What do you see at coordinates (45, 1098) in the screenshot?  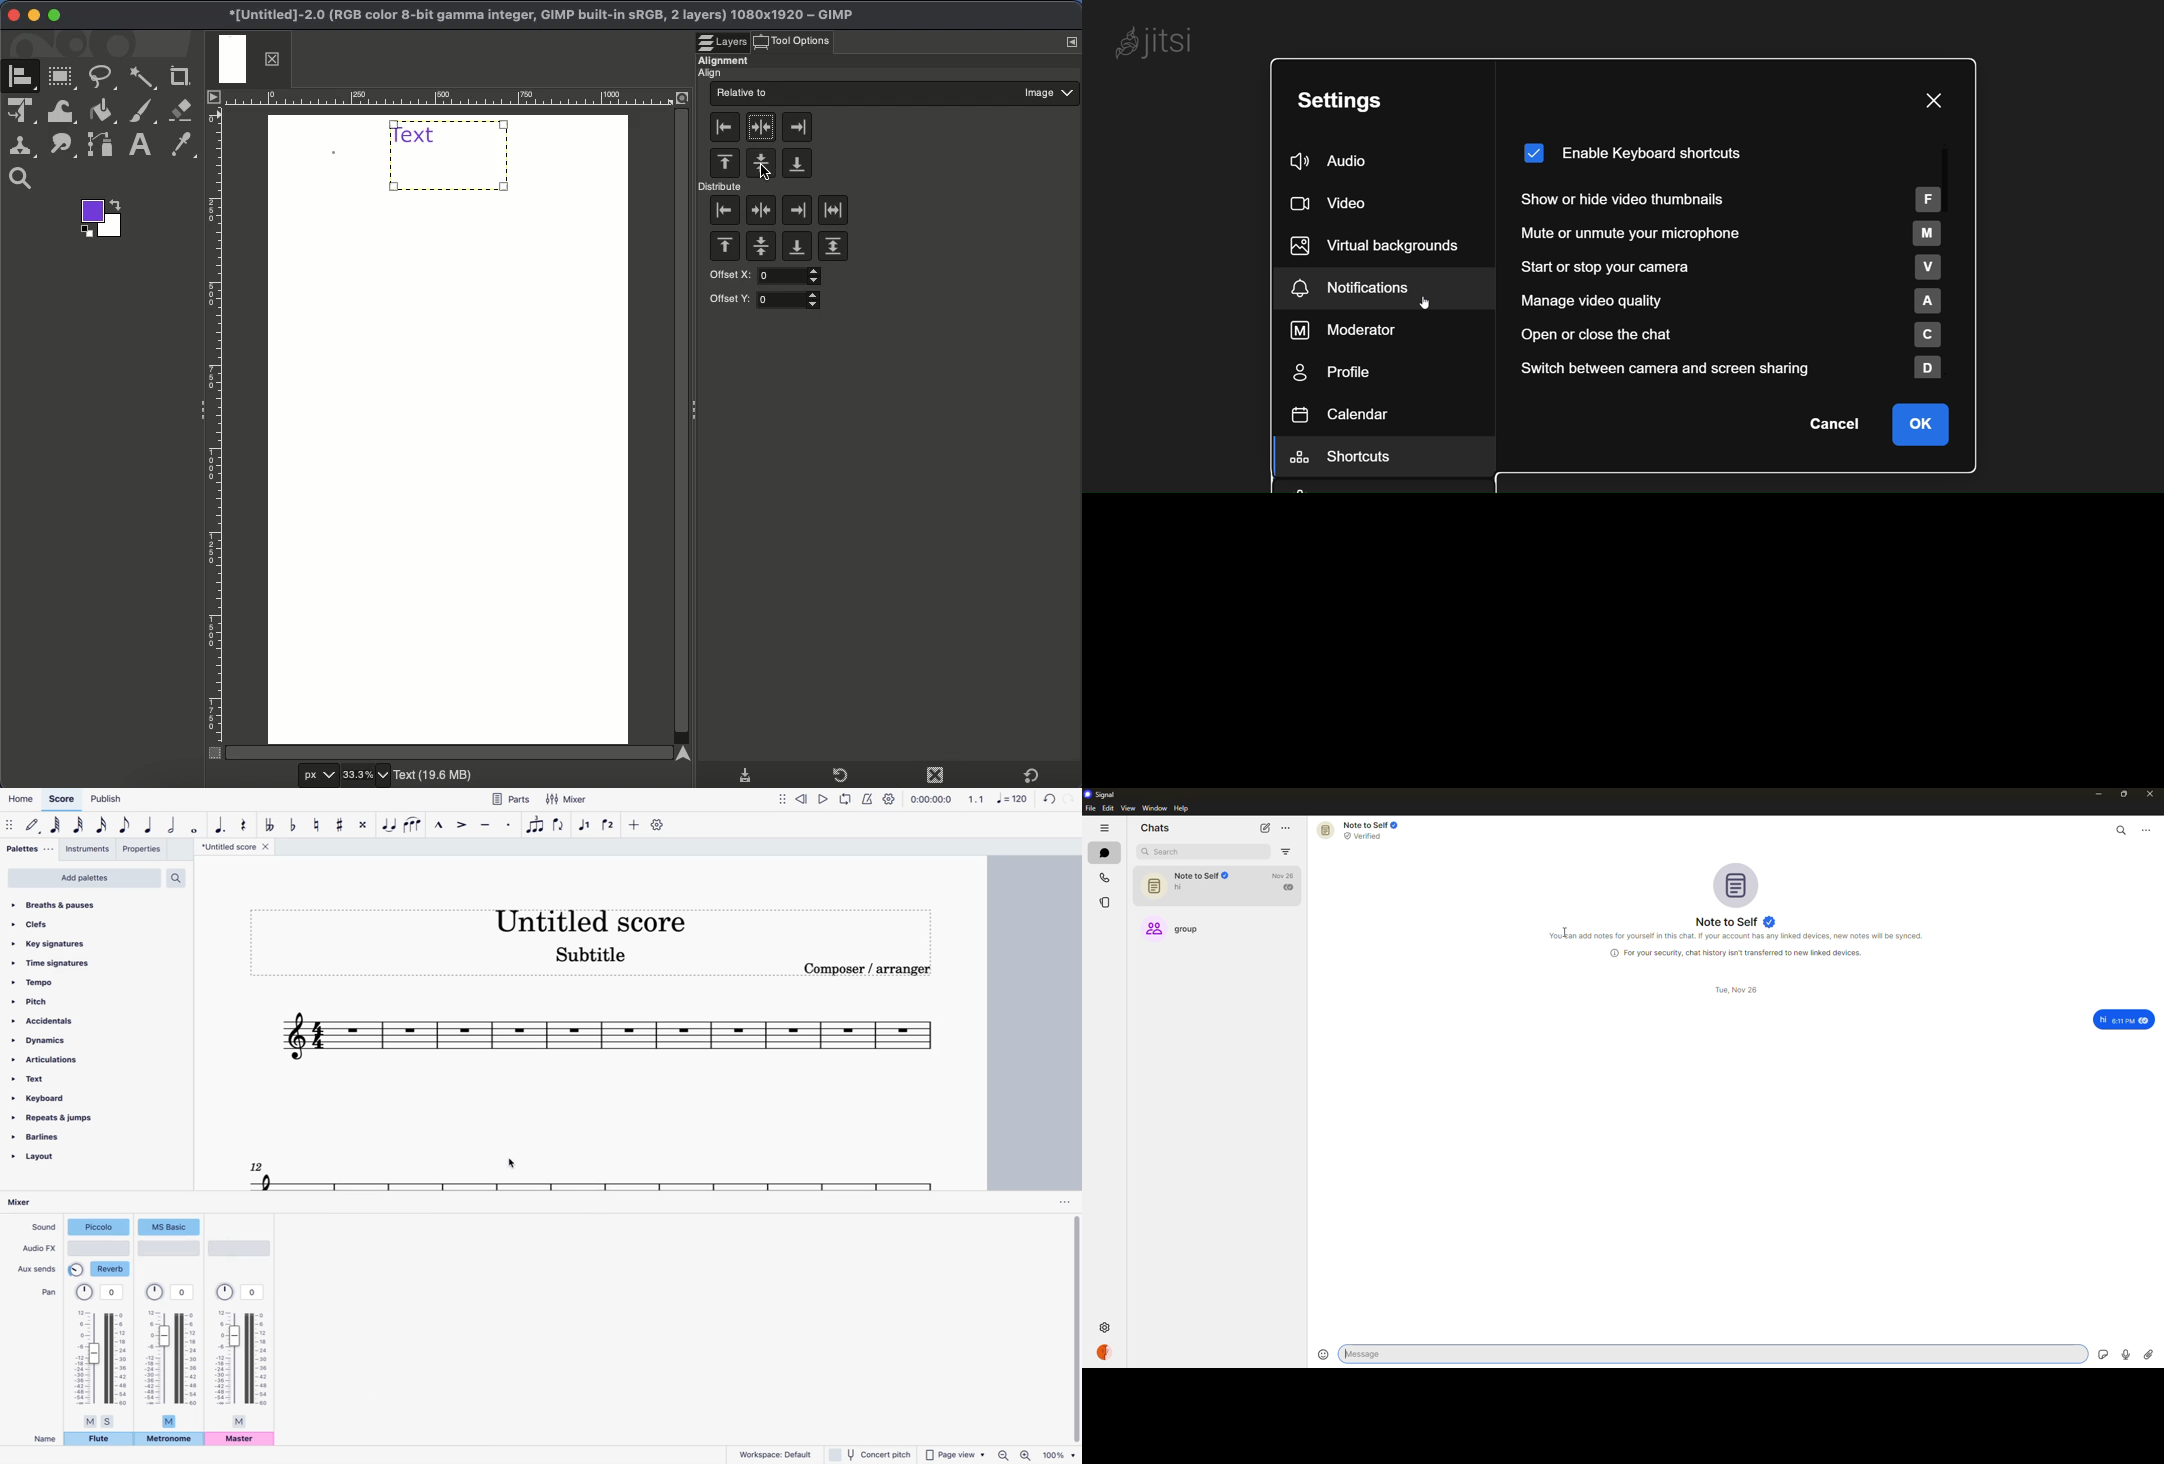 I see `keyboard` at bounding box center [45, 1098].